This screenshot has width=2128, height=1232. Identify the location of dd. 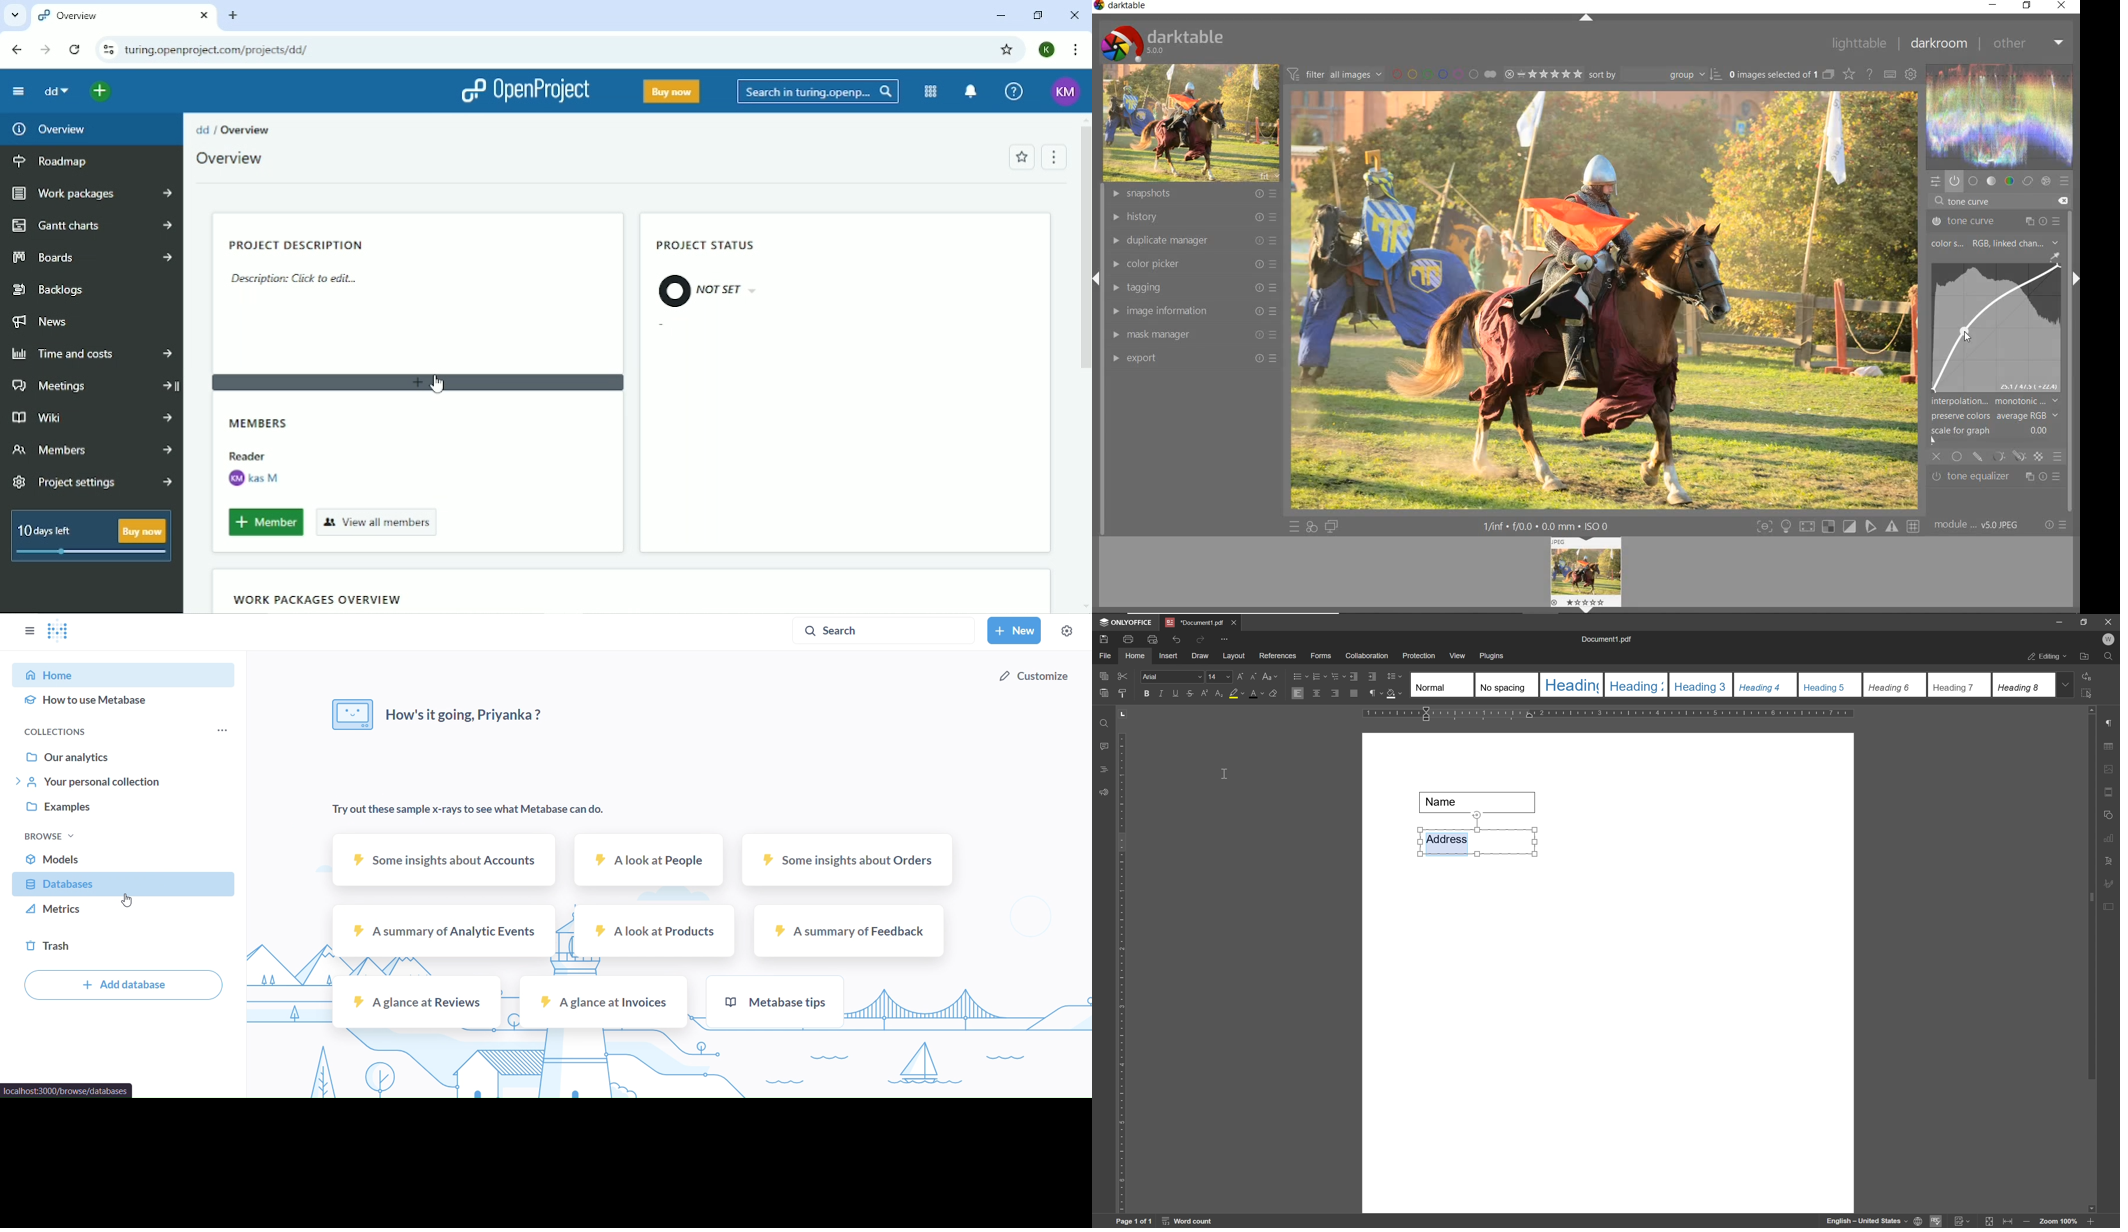
(202, 130).